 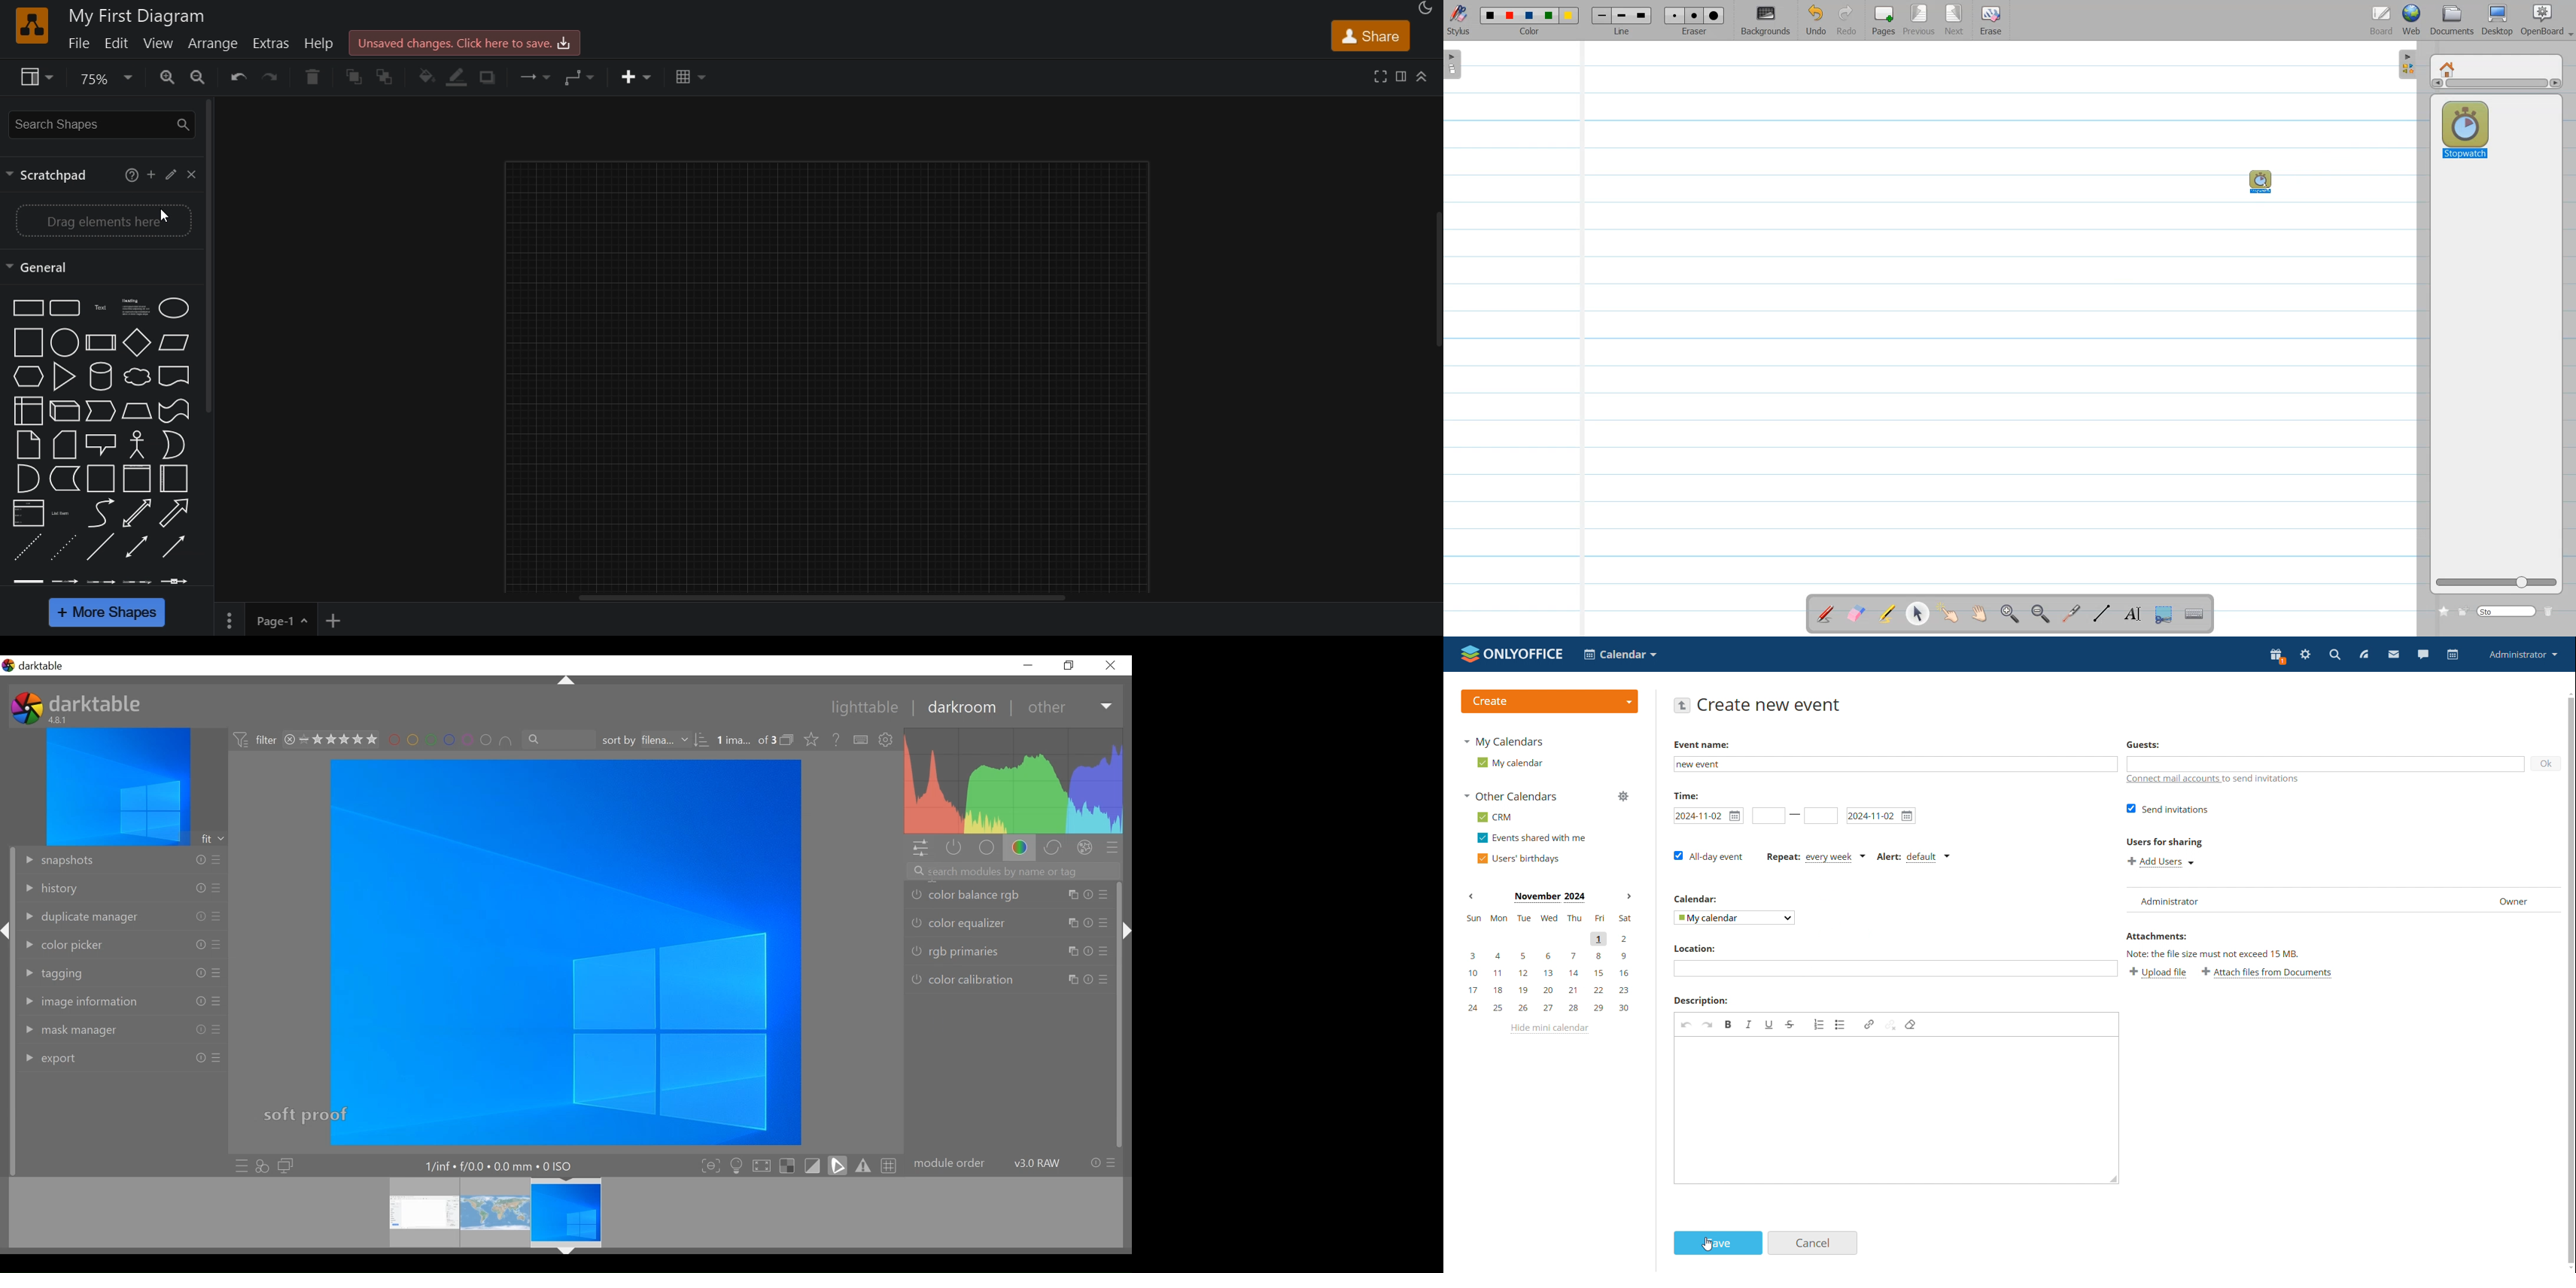 What do you see at coordinates (565, 952) in the screenshot?
I see `image` at bounding box center [565, 952].